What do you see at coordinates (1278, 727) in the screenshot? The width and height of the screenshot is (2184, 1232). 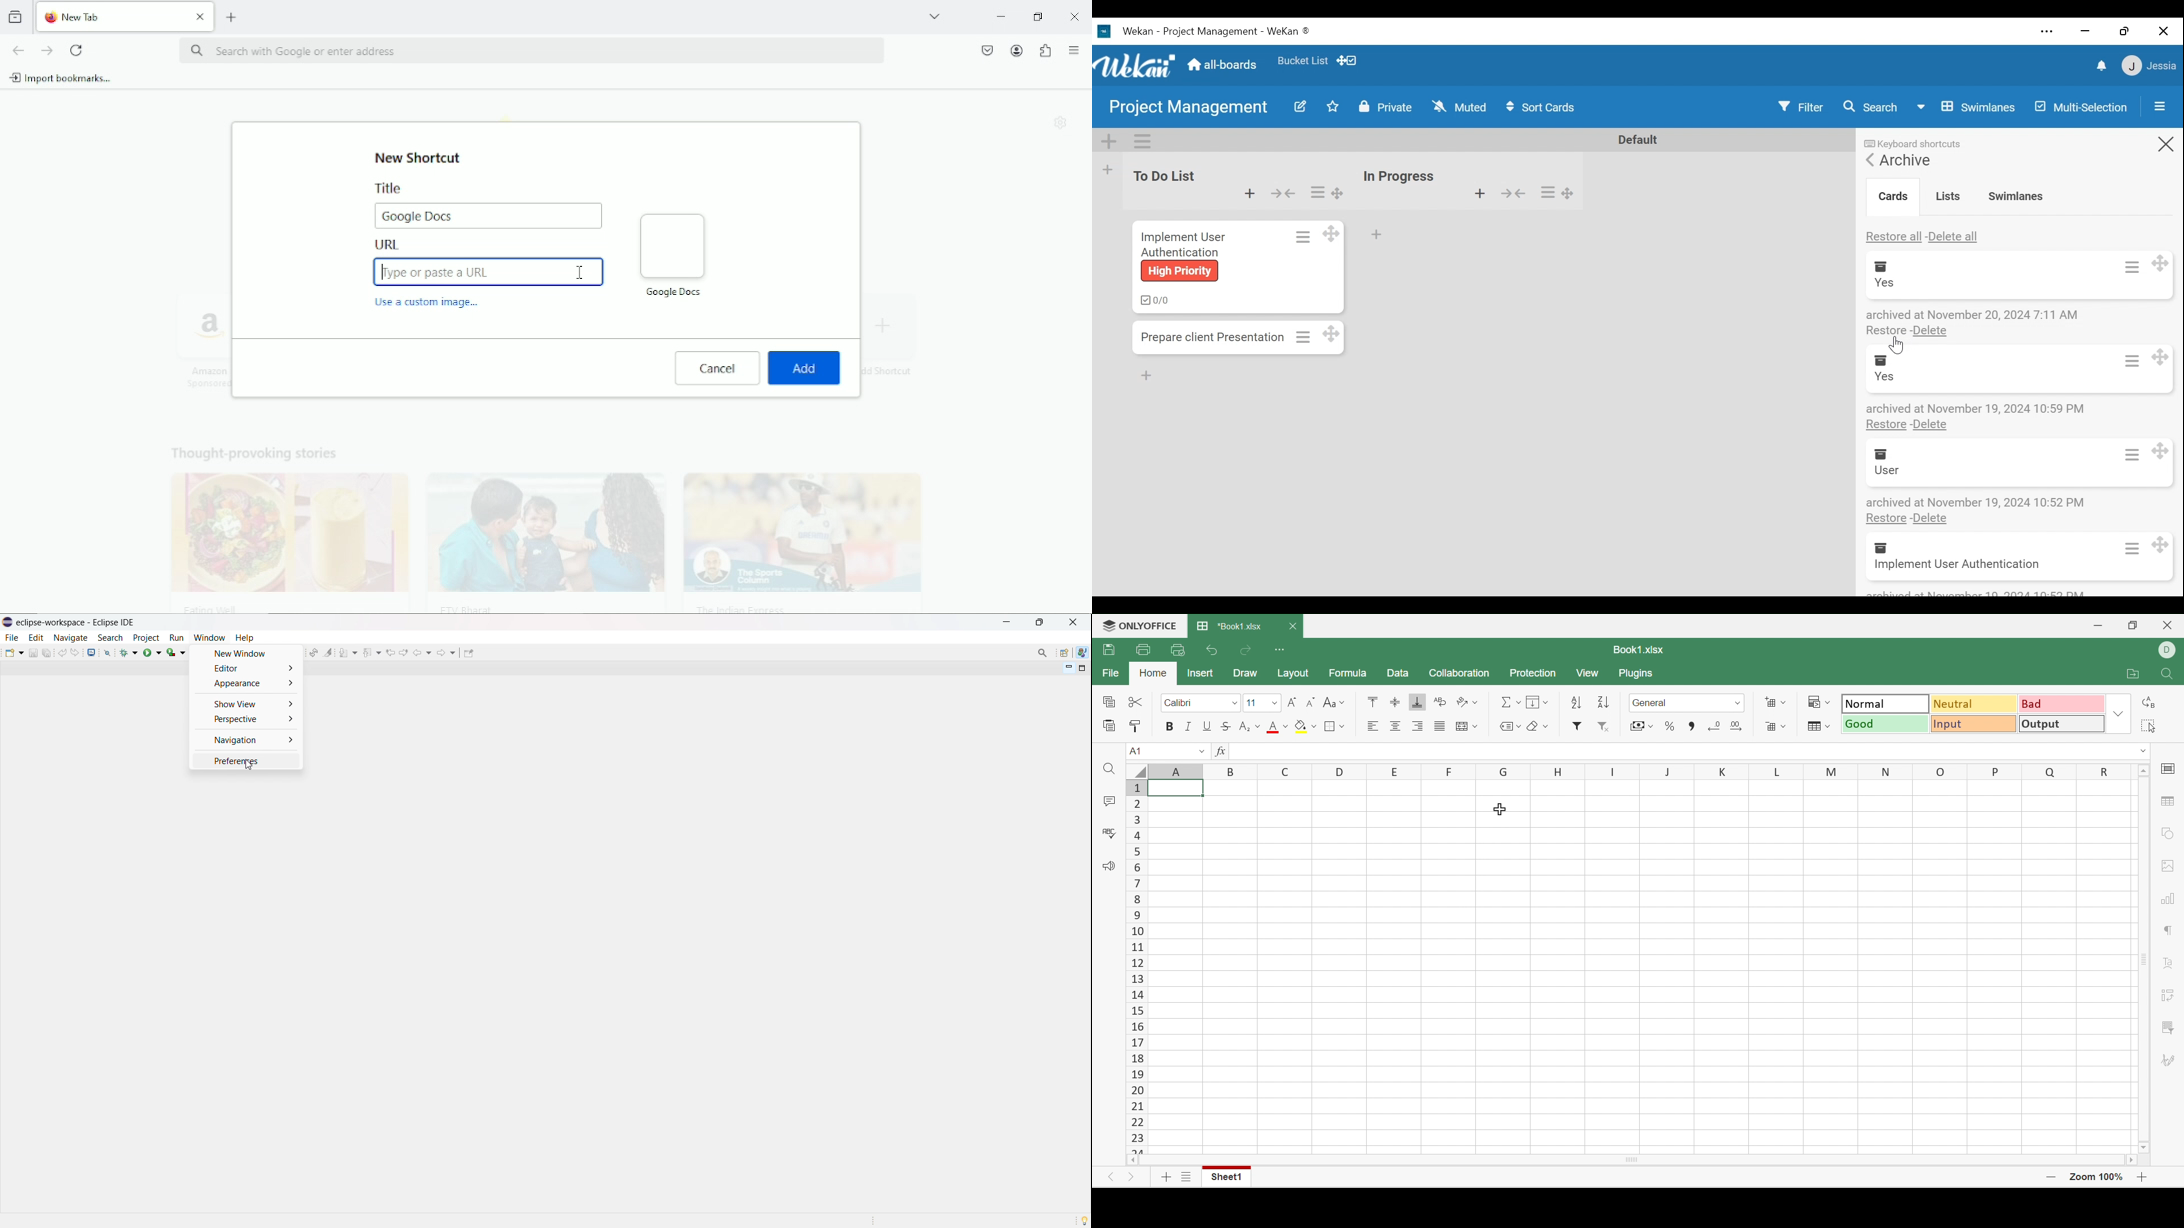 I see `Font color` at bounding box center [1278, 727].